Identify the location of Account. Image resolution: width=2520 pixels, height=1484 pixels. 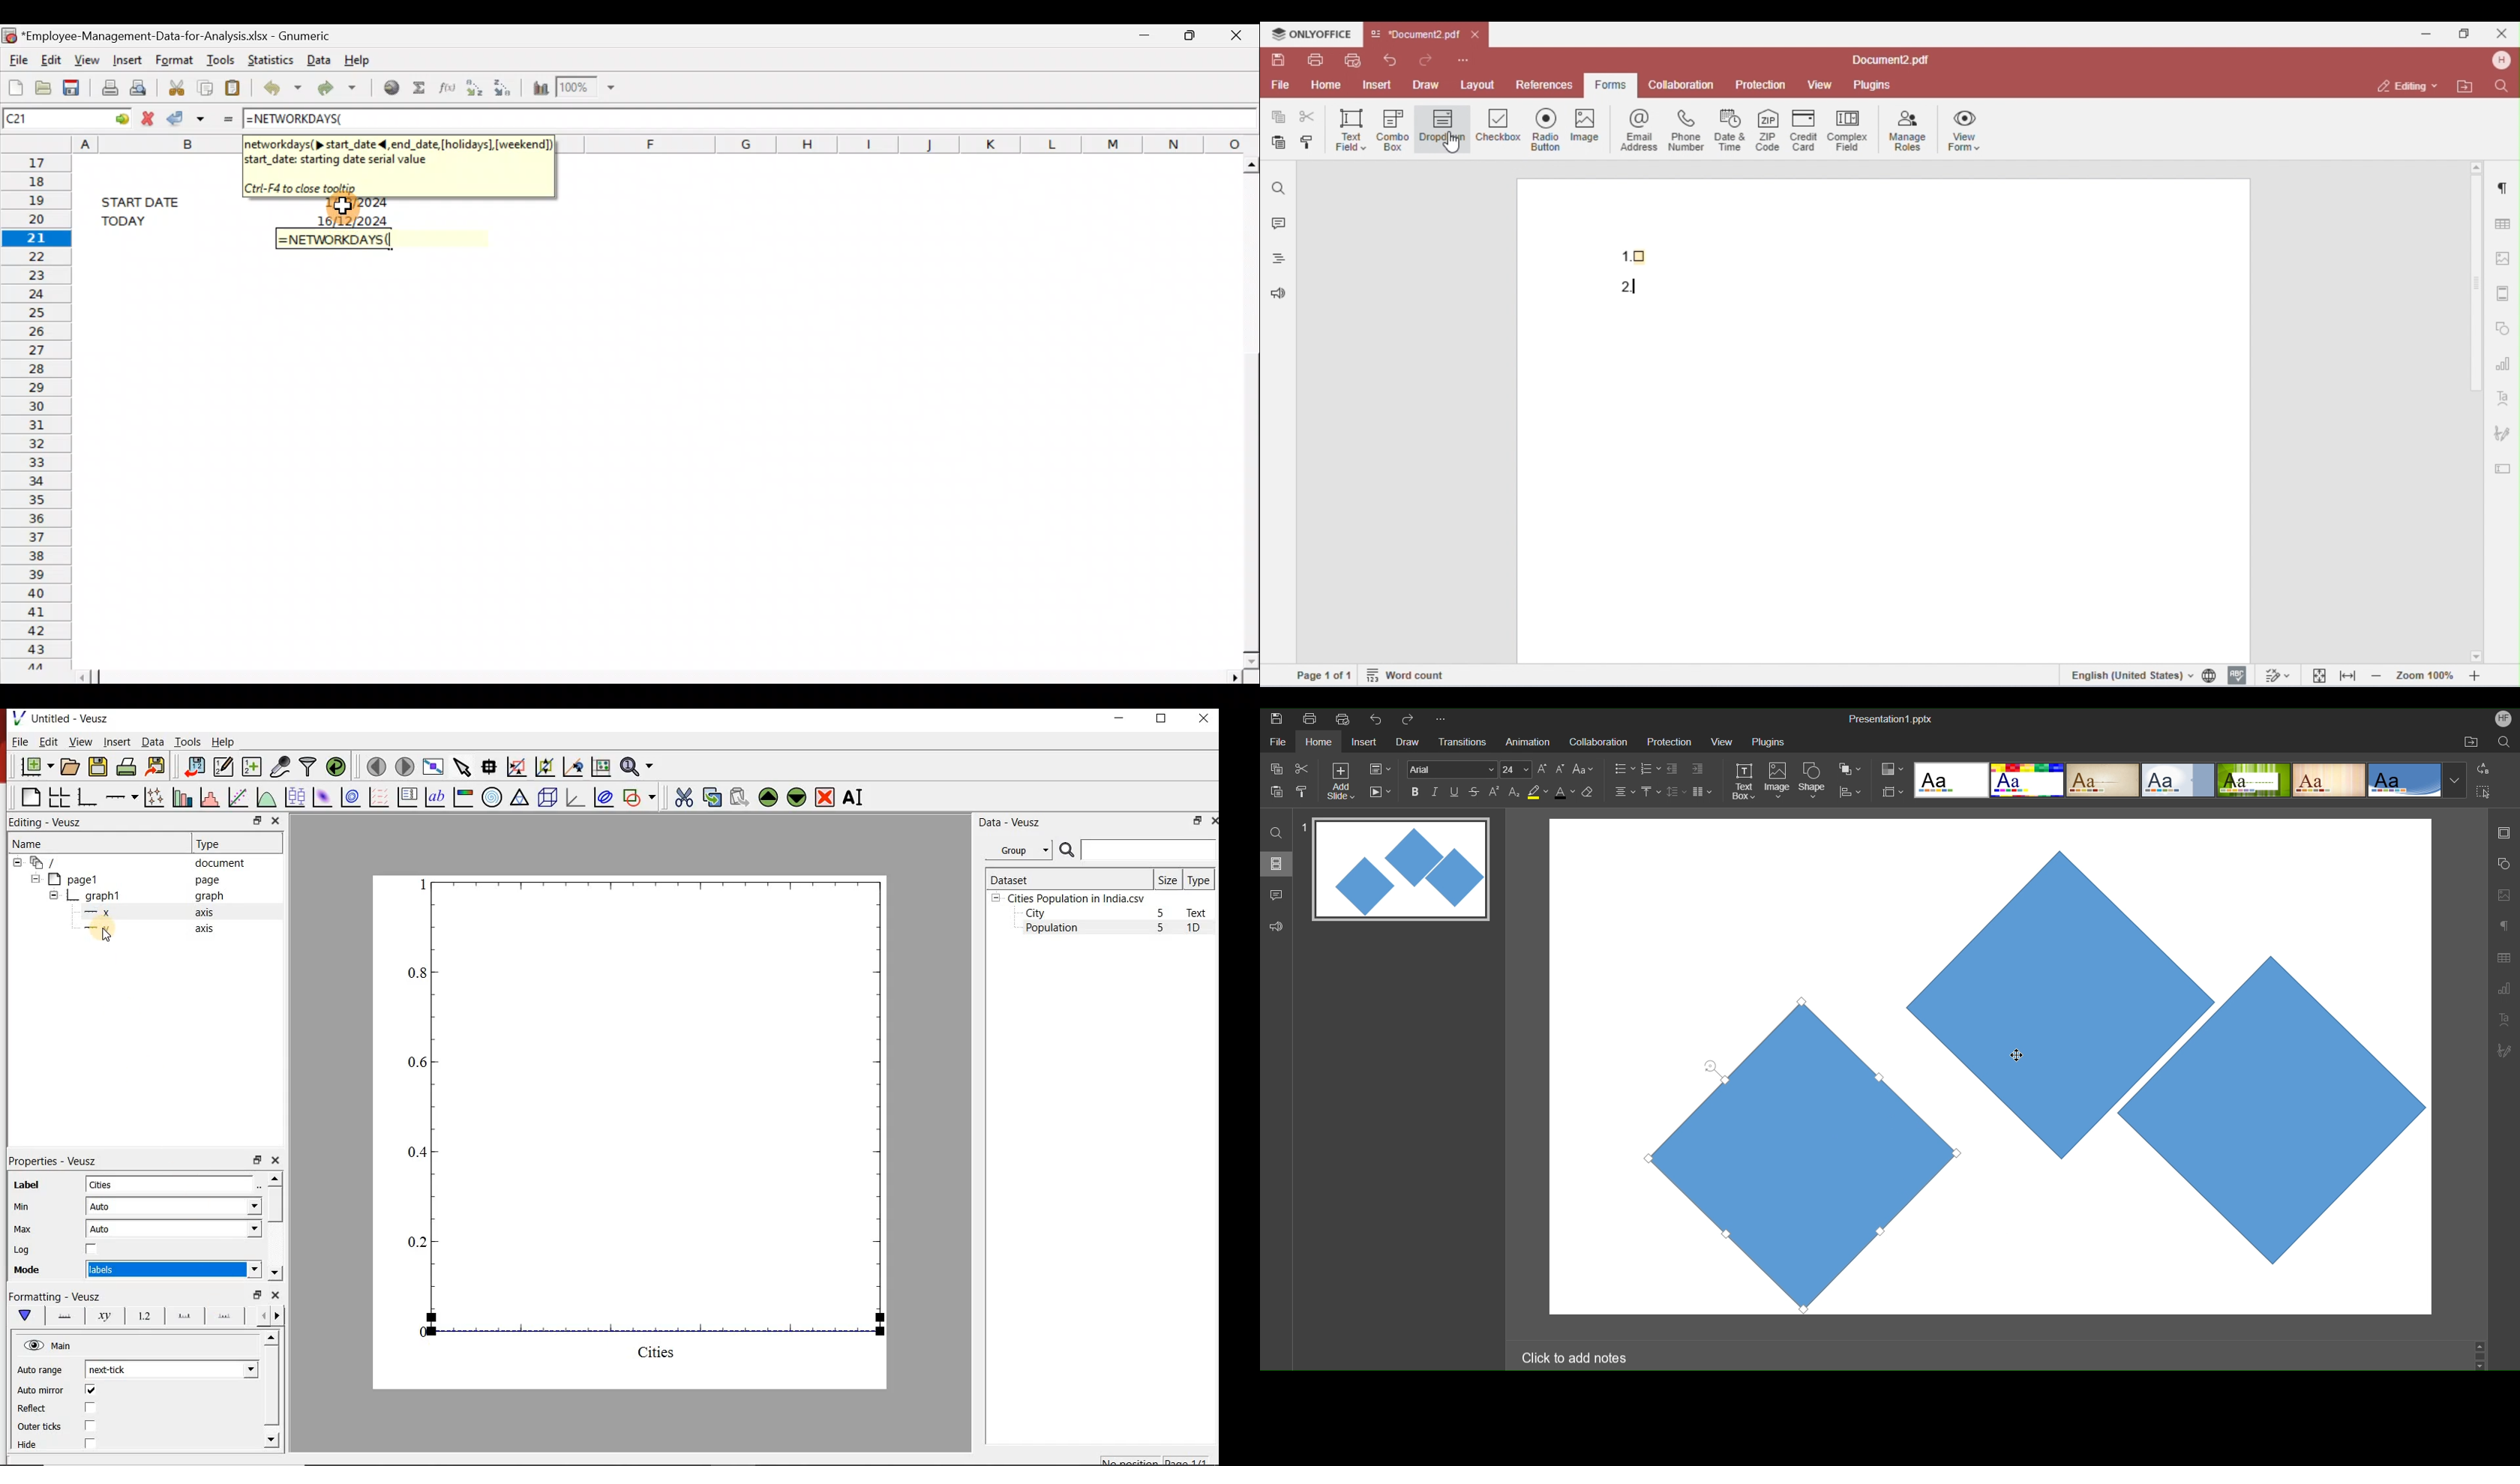
(2504, 718).